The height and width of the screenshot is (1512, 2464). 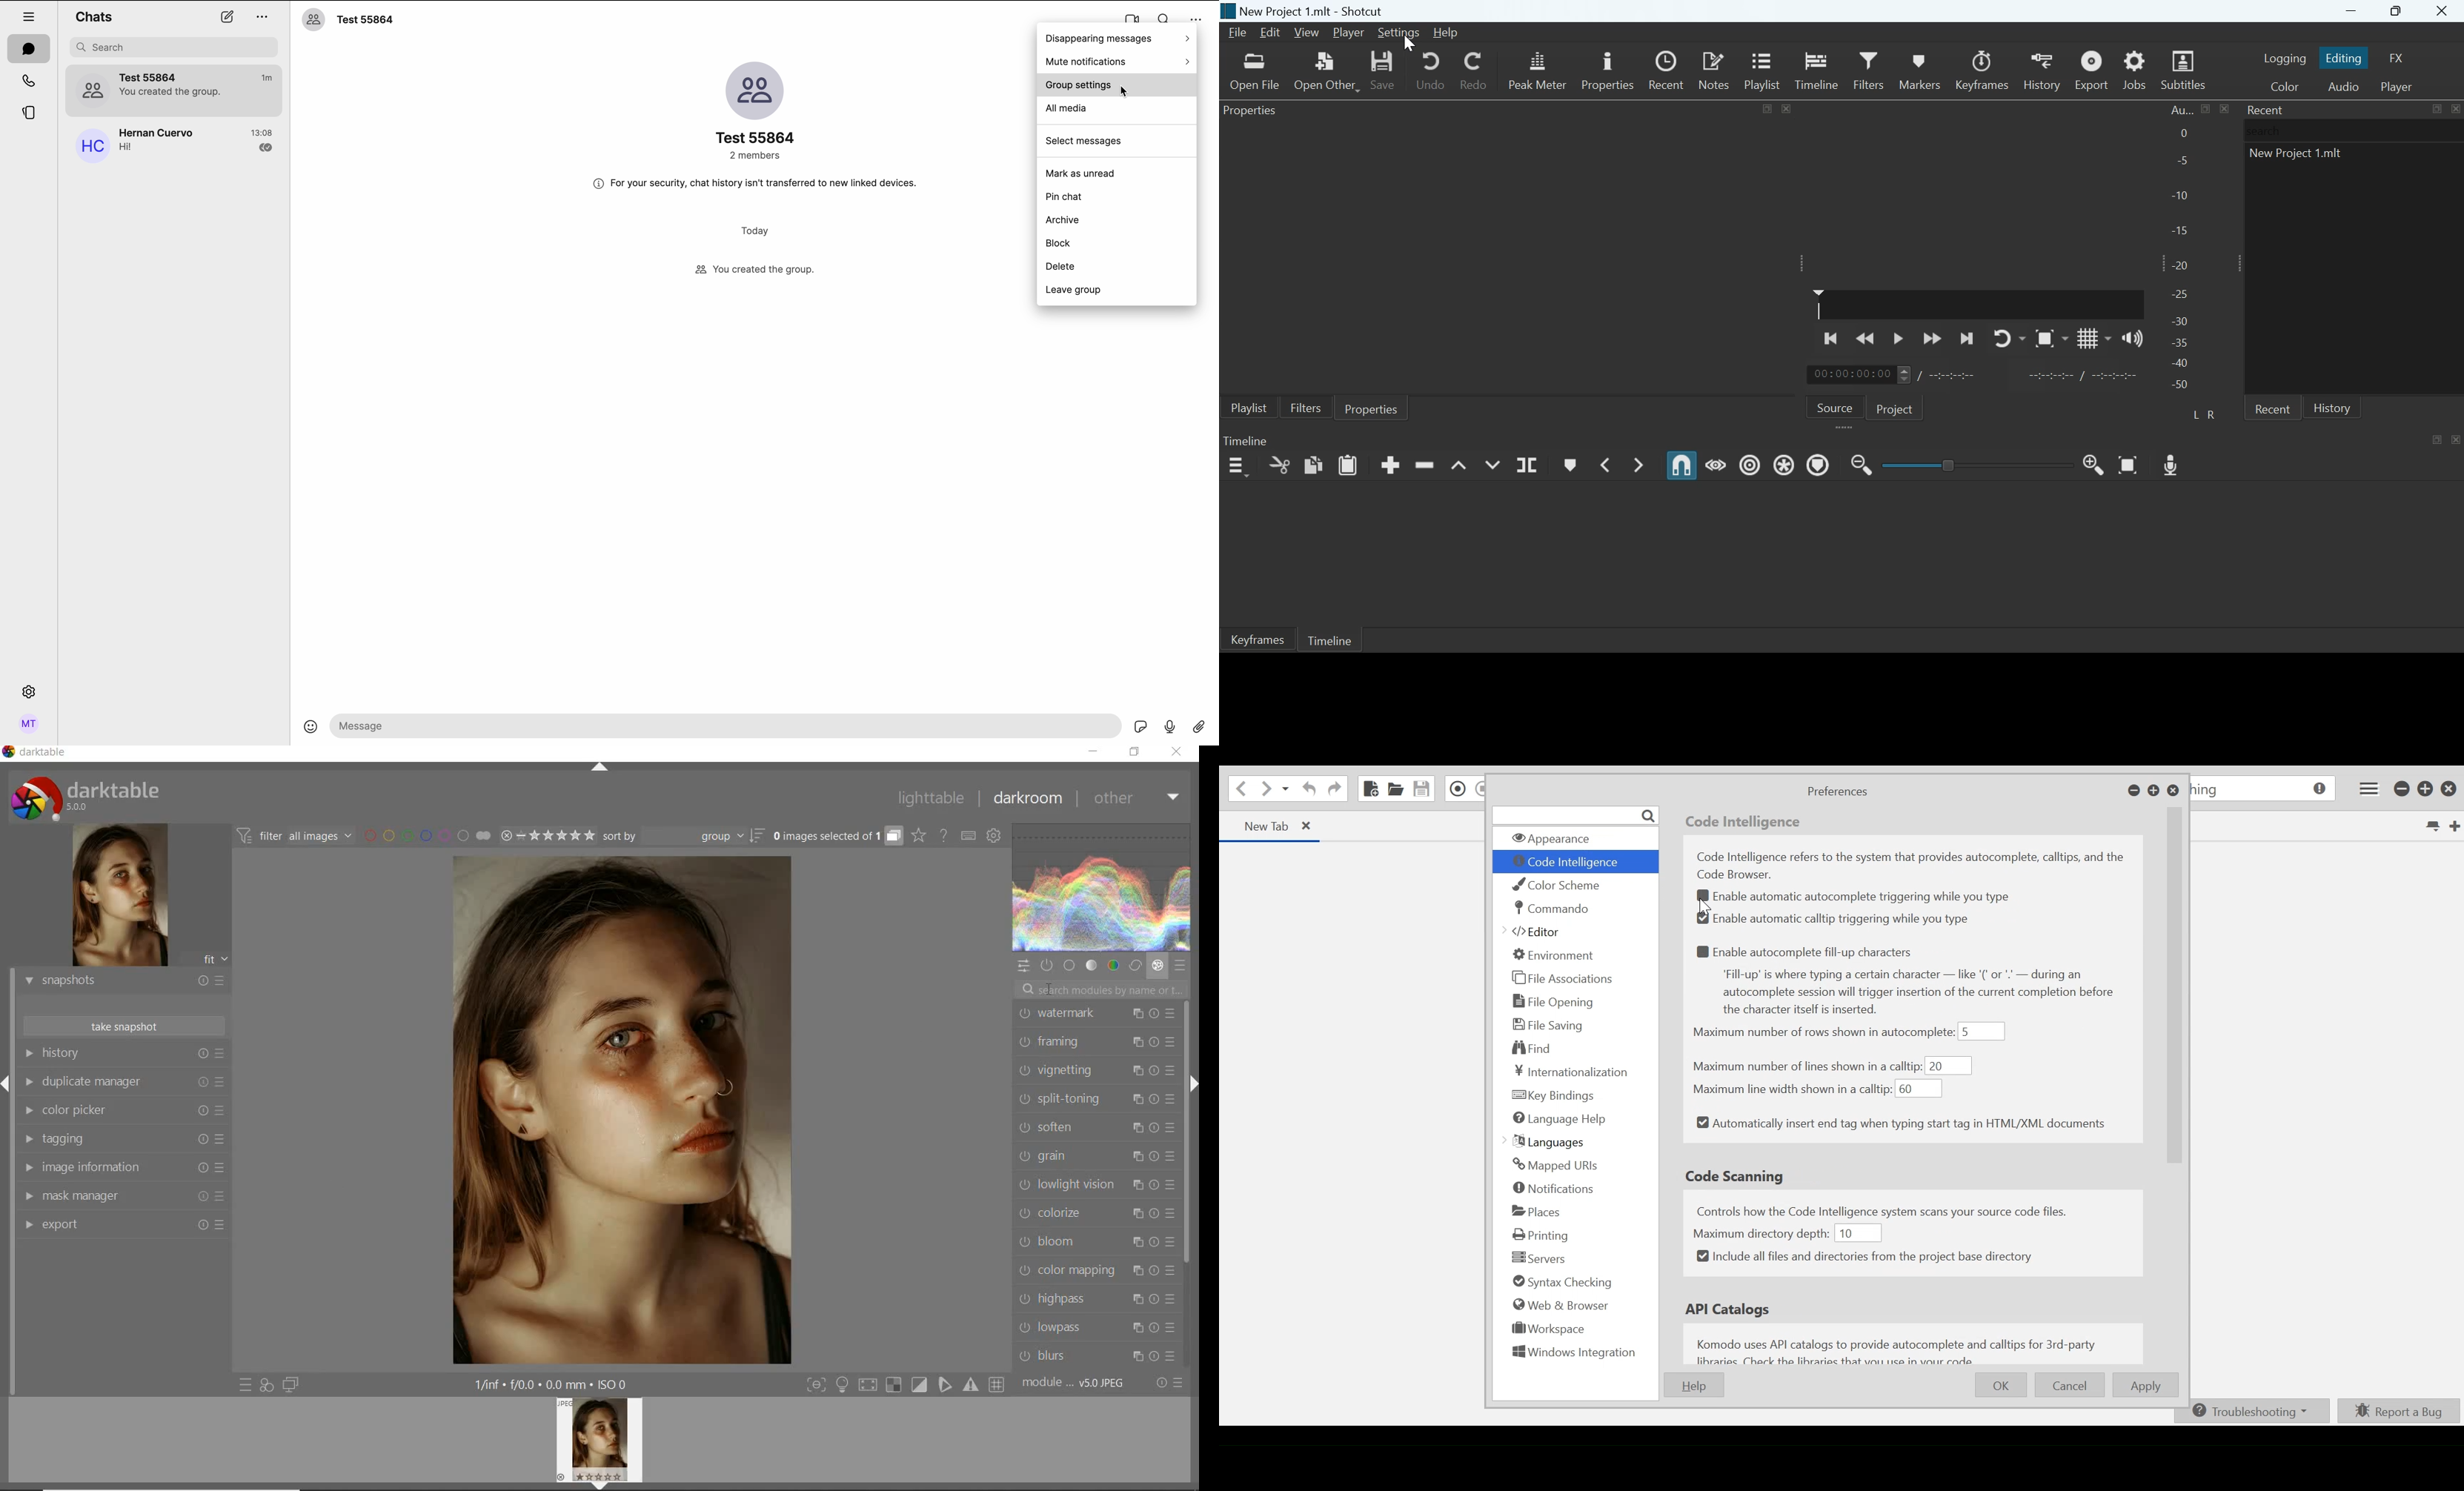 I want to click on Play quickly forward, so click(x=1932, y=338).